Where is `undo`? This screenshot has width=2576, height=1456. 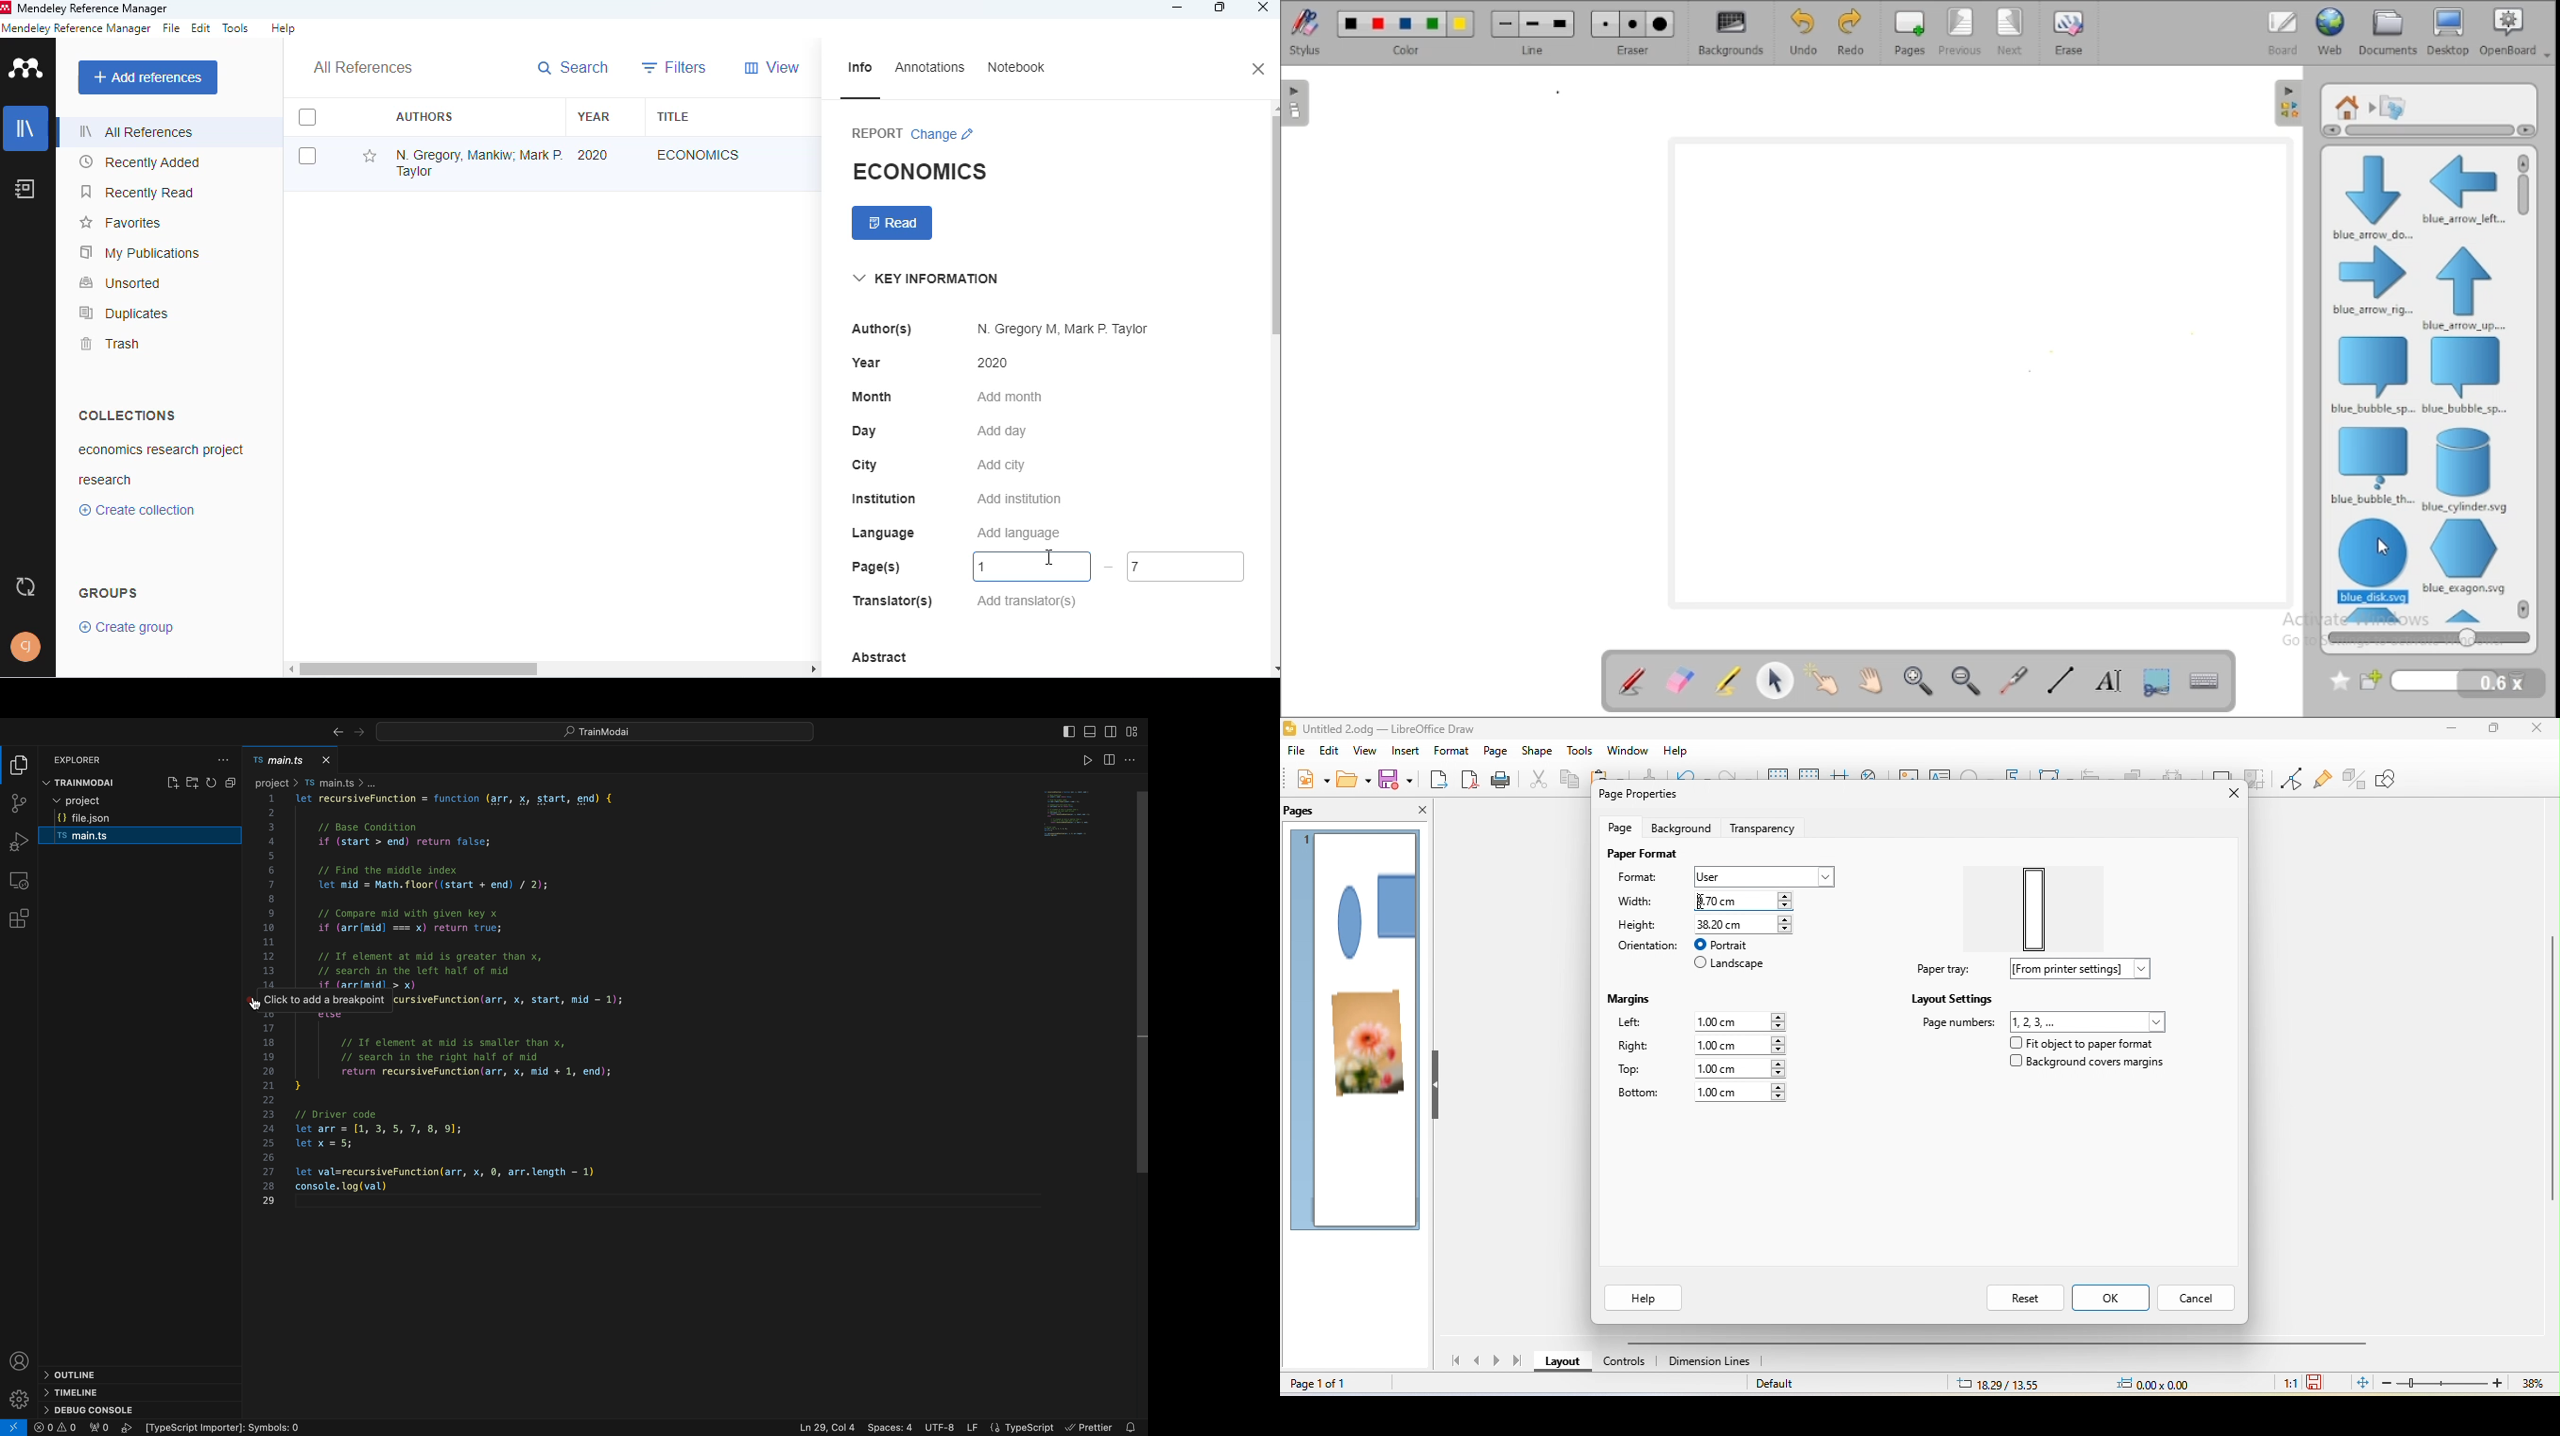 undo is located at coordinates (1695, 776).